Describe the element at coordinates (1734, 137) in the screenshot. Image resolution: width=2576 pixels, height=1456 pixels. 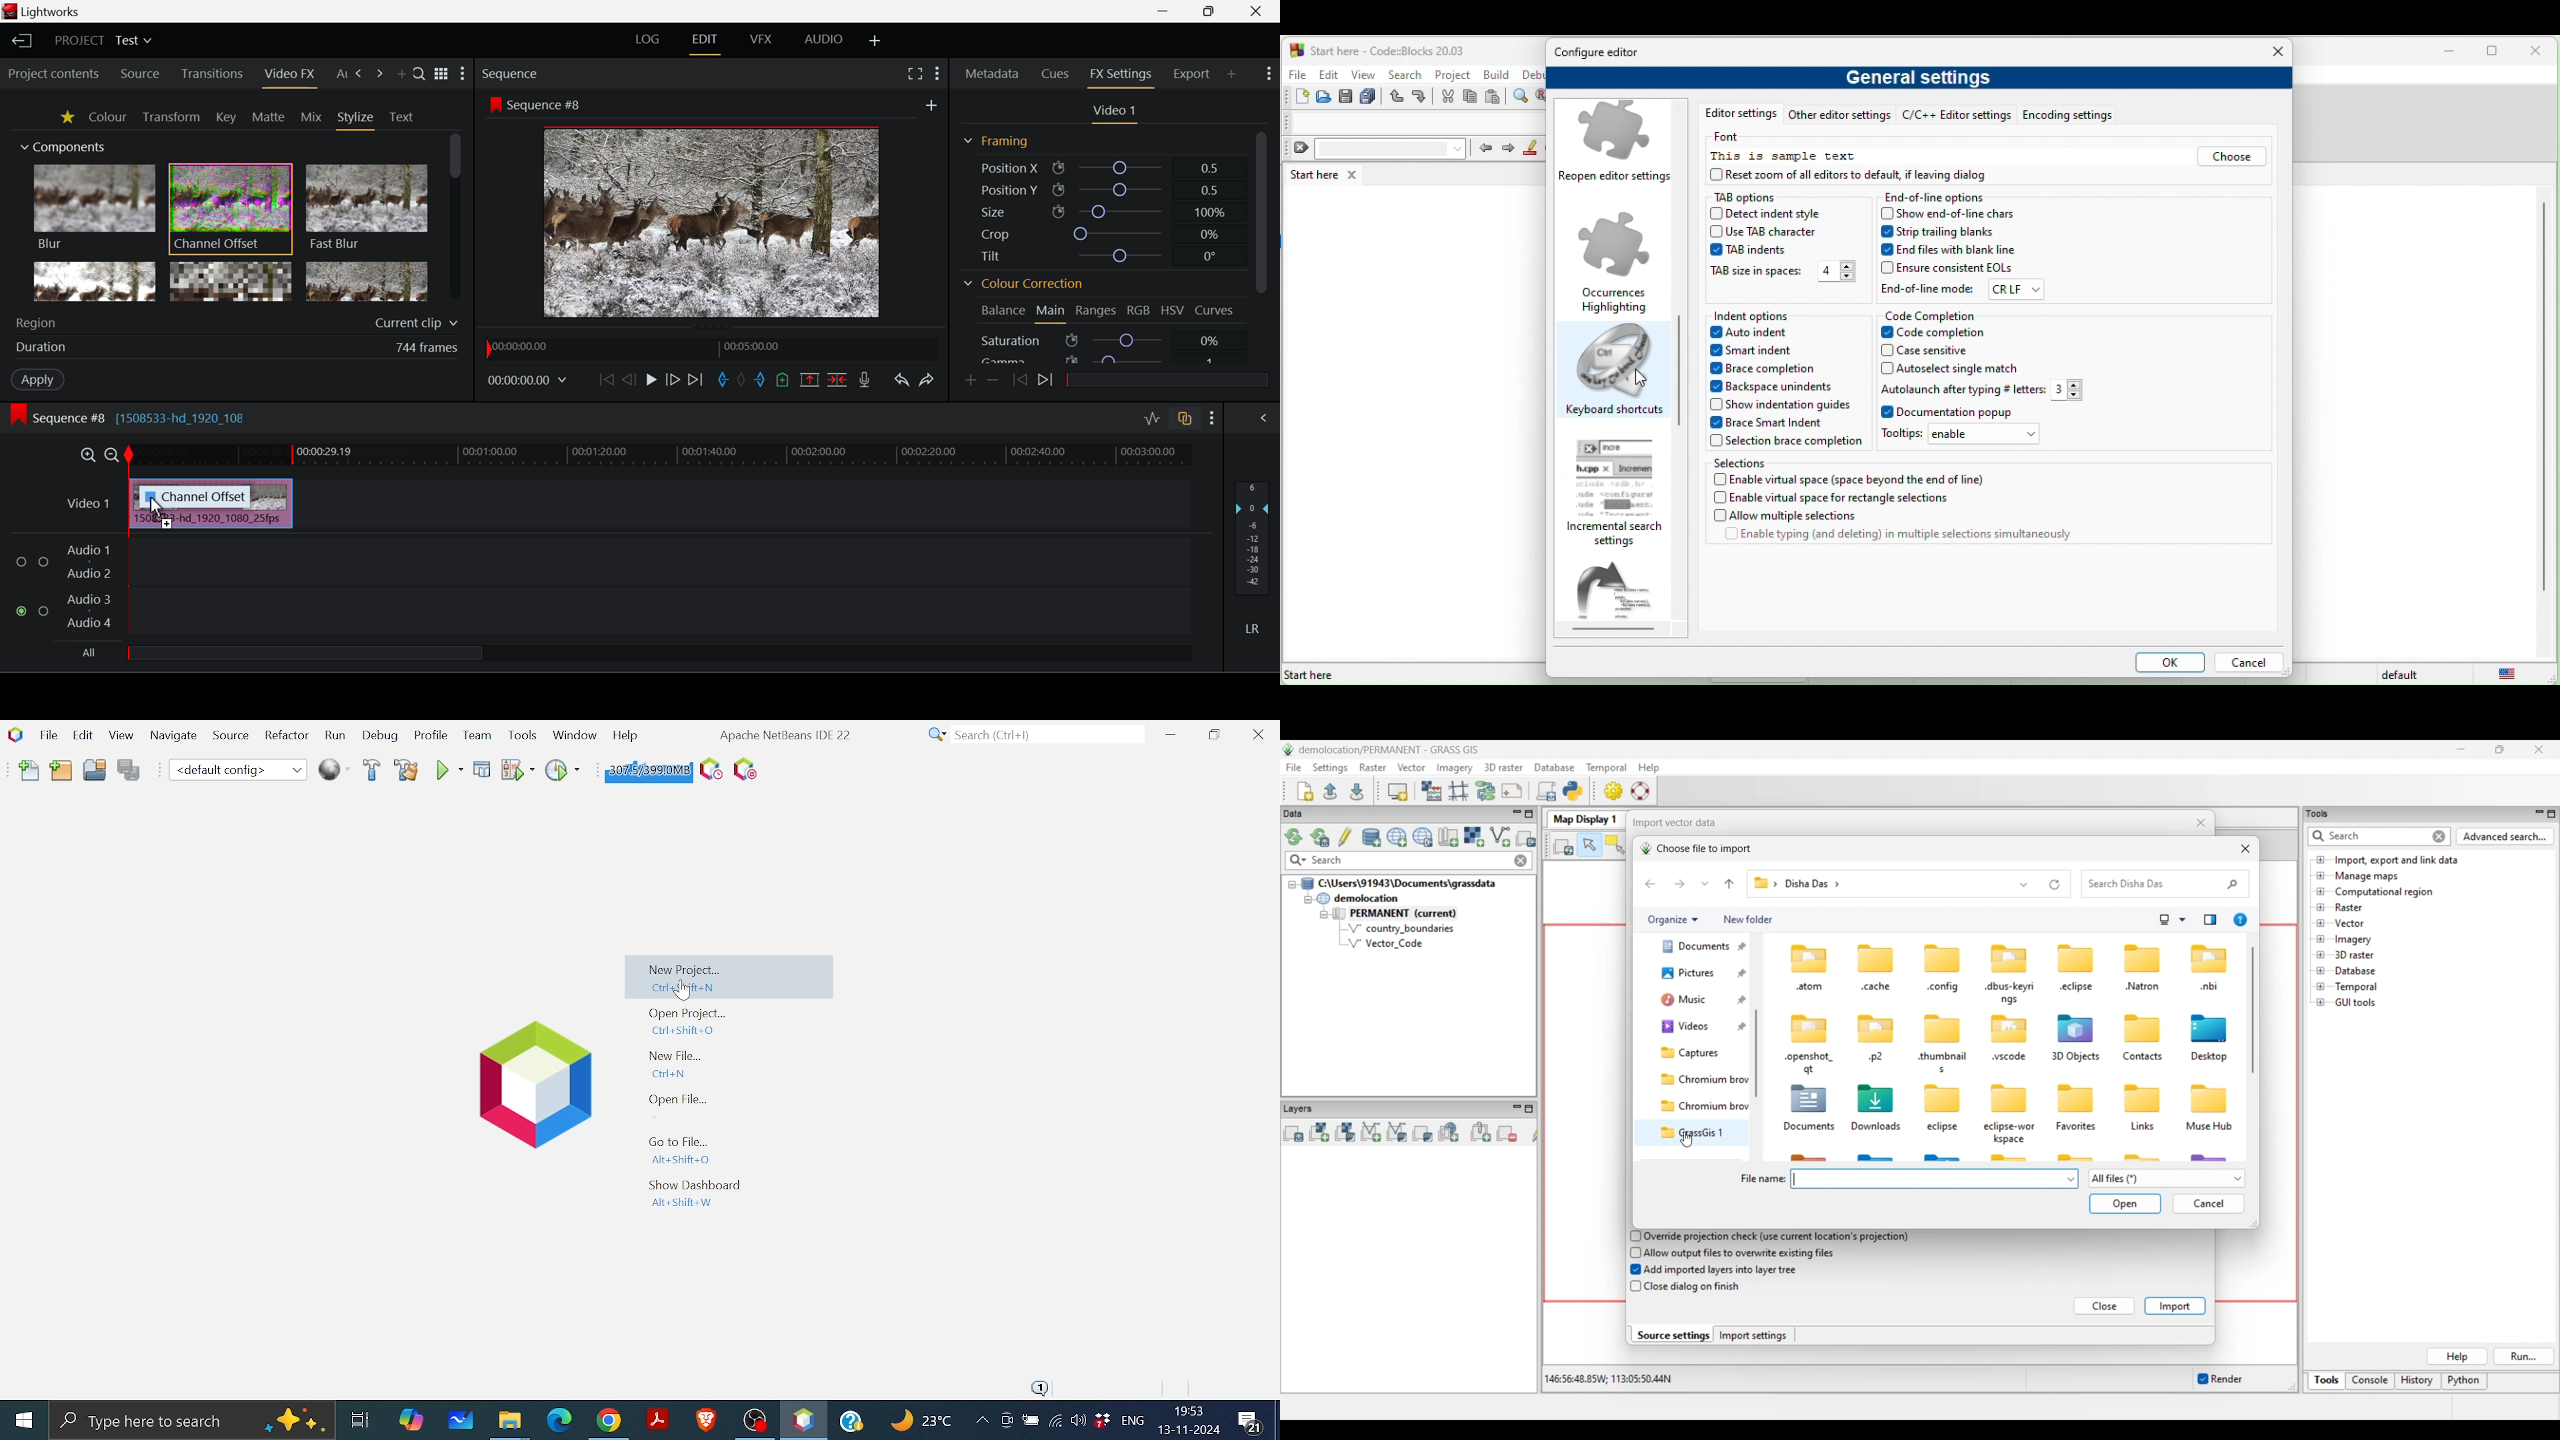
I see `font` at that location.